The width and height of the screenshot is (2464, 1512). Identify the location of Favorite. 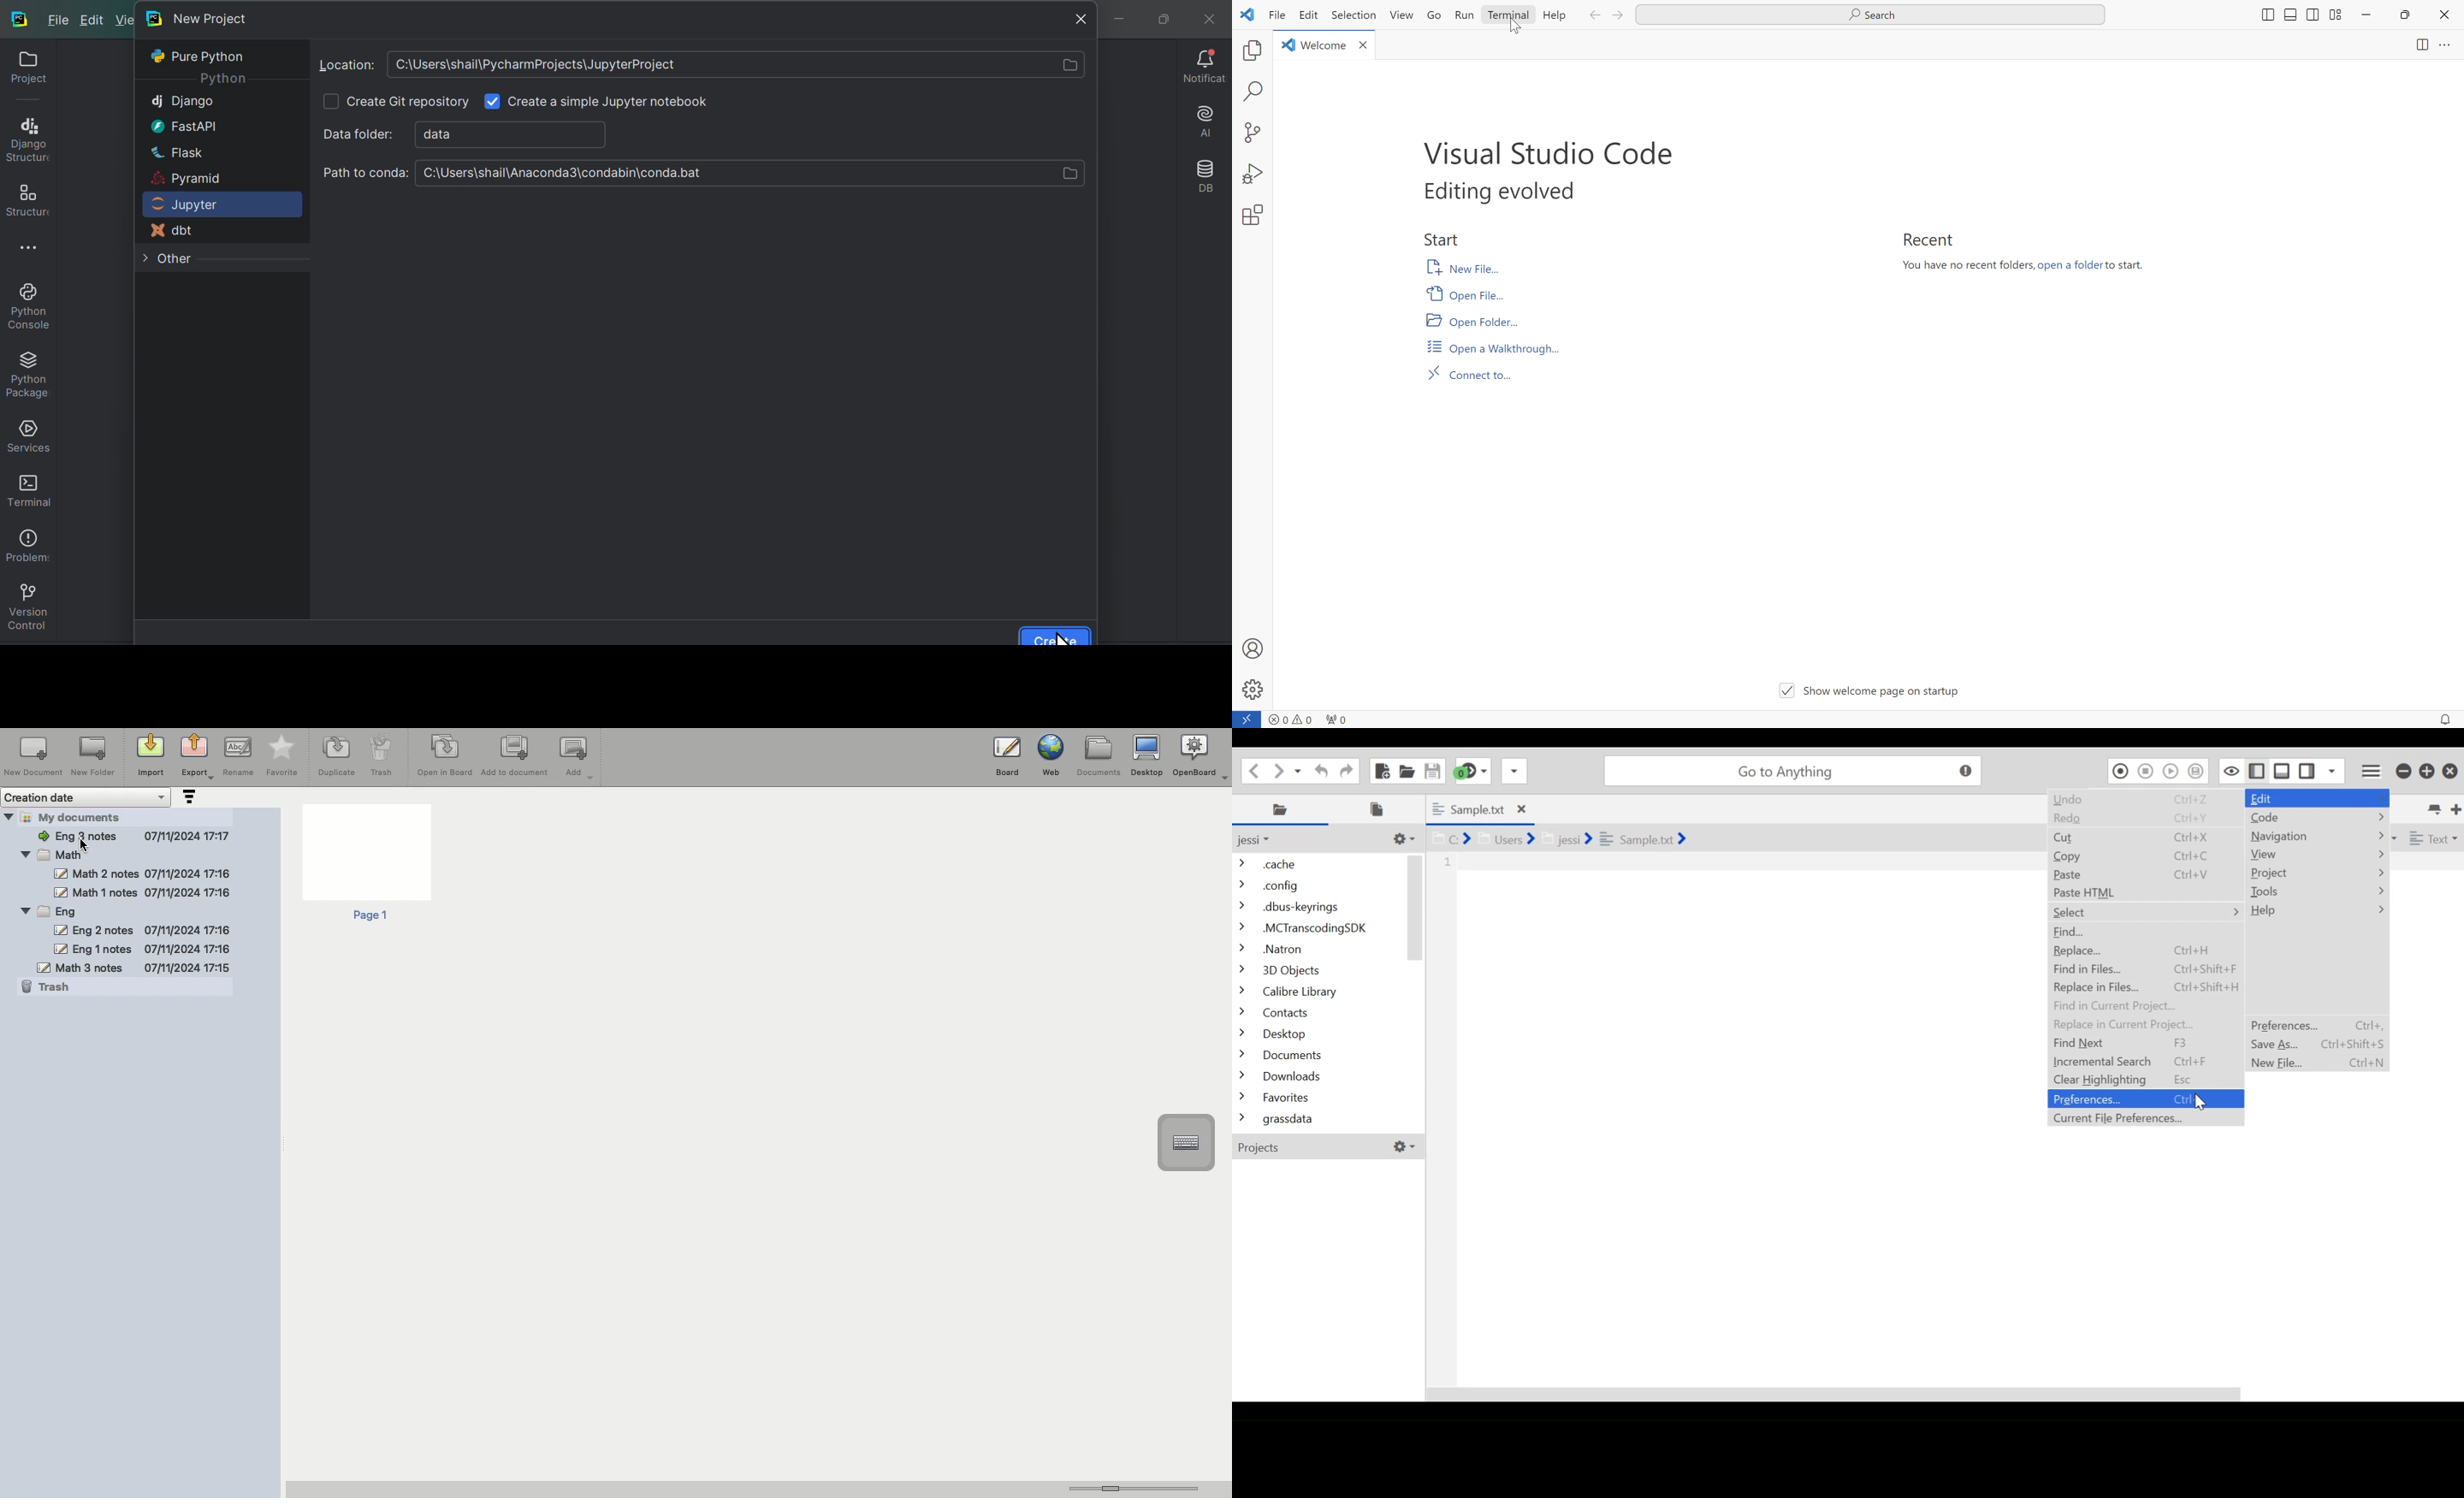
(282, 756).